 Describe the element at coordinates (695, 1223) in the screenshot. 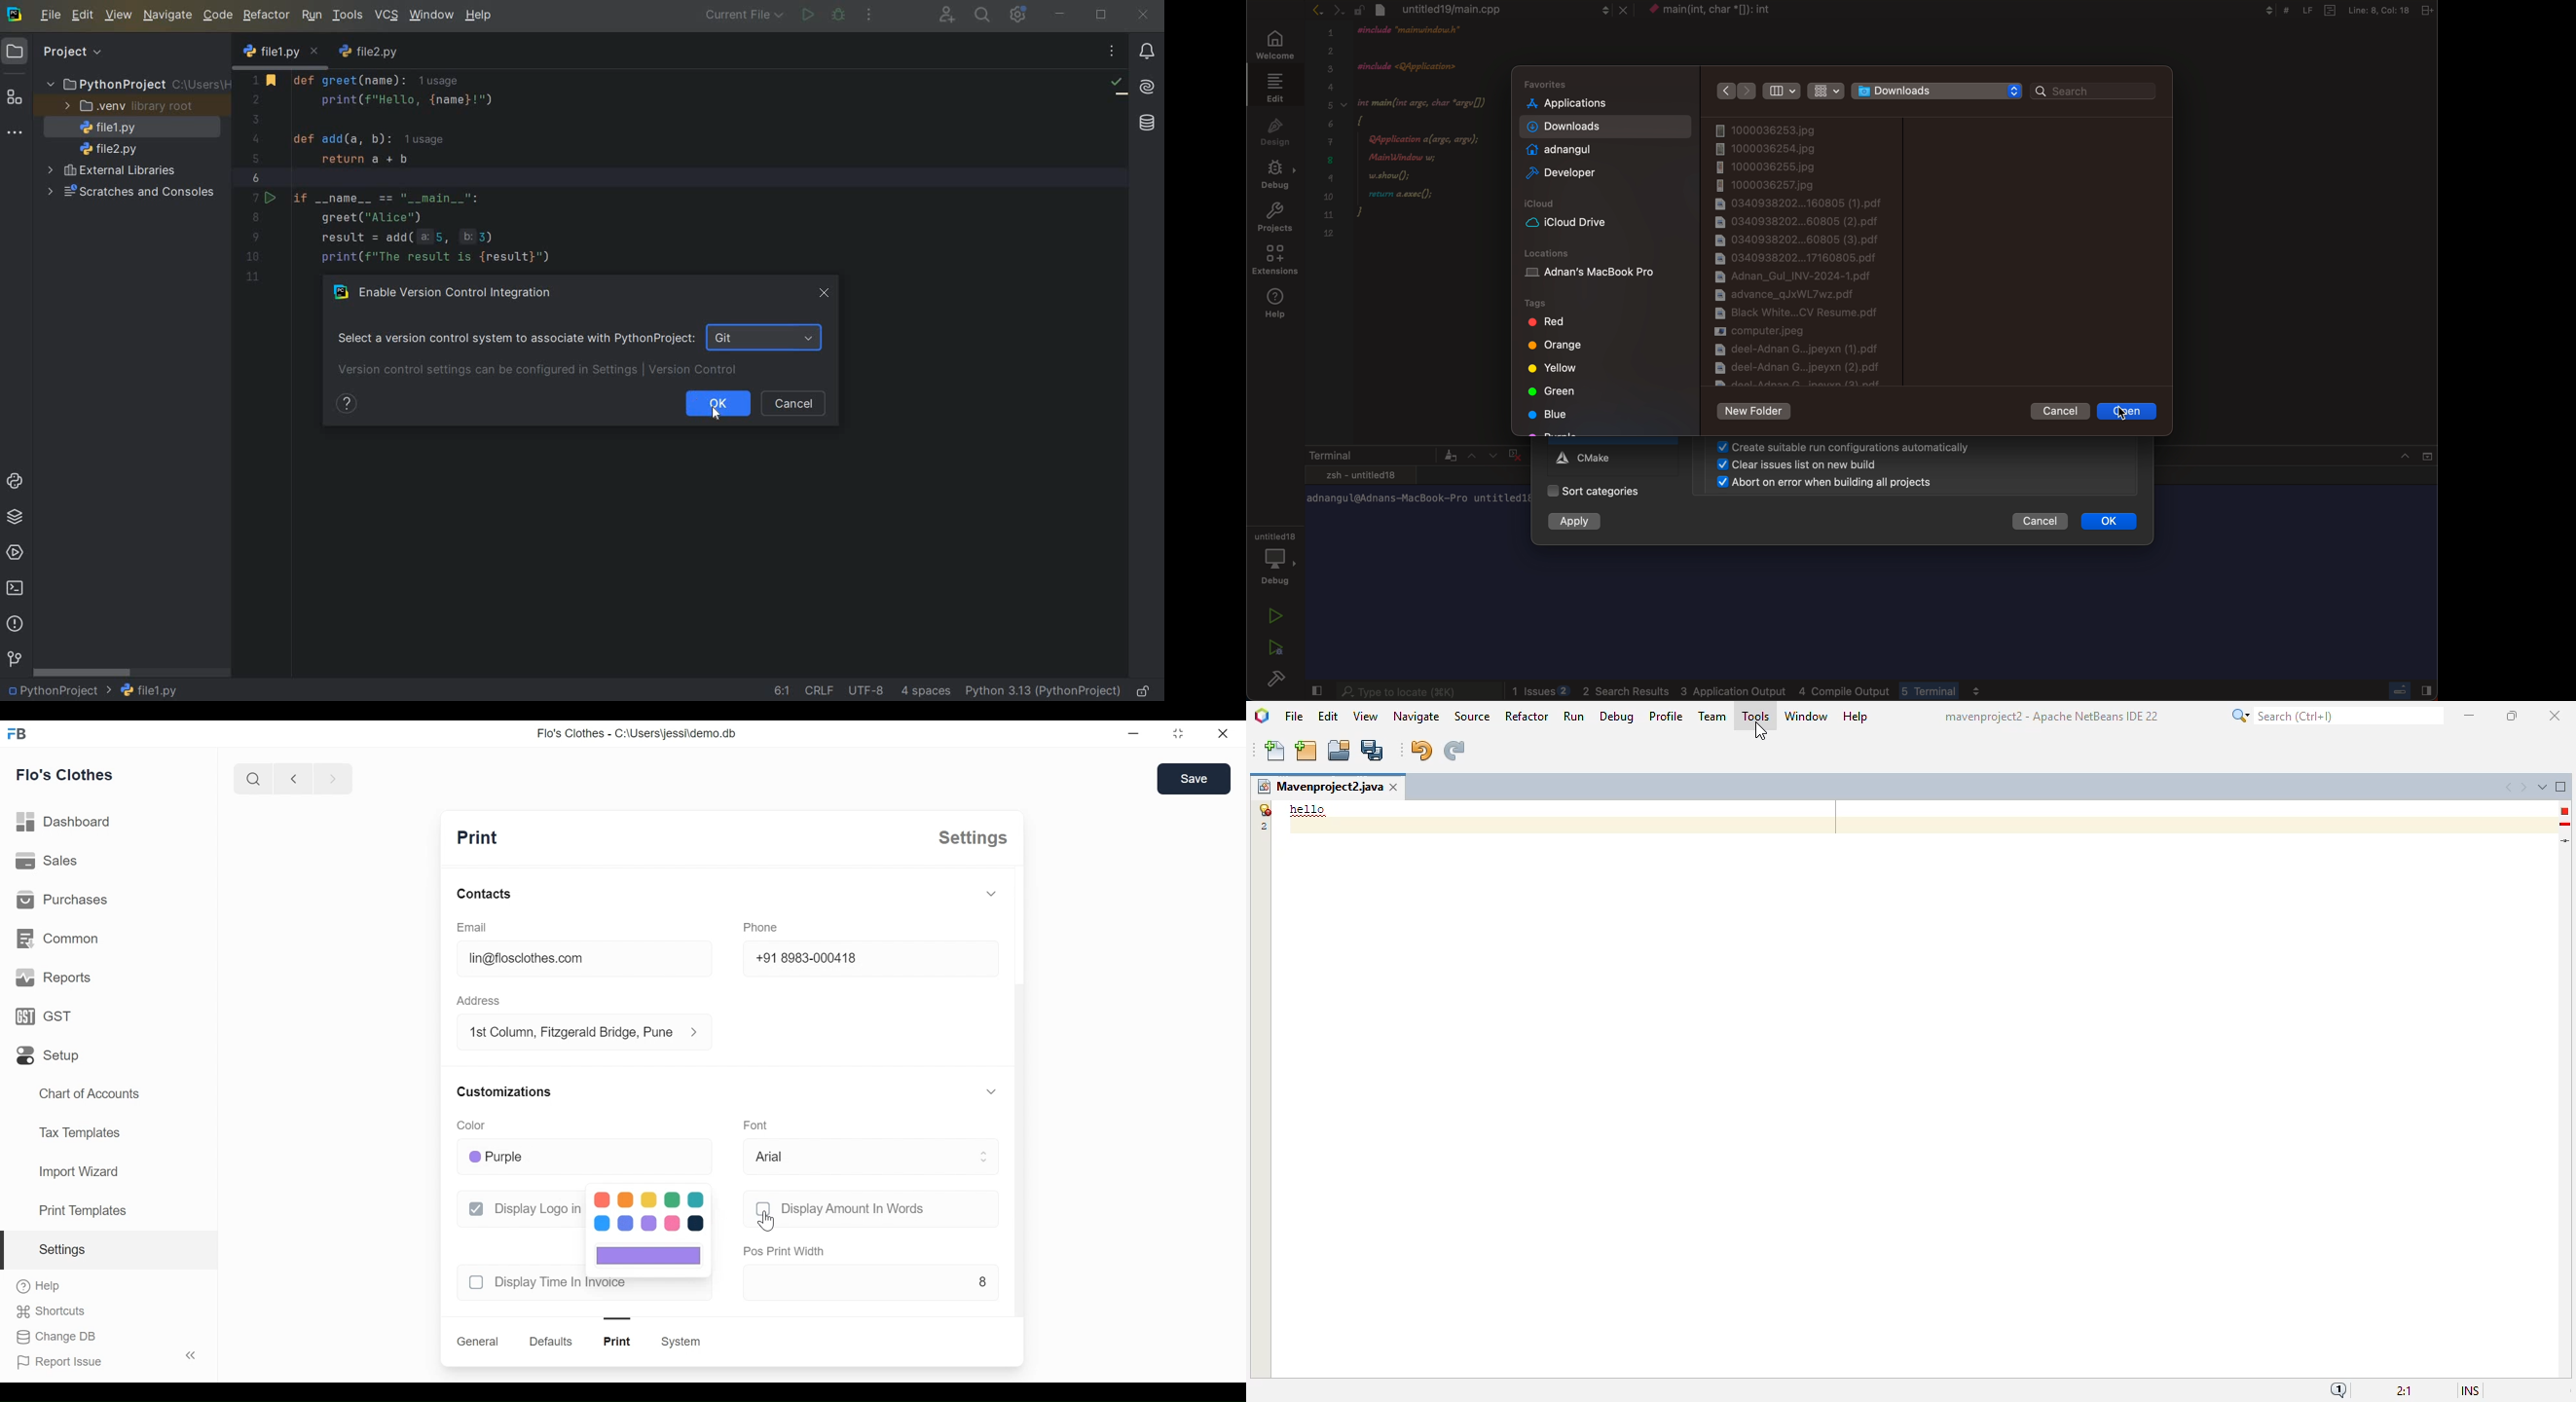

I see `color 10` at that location.